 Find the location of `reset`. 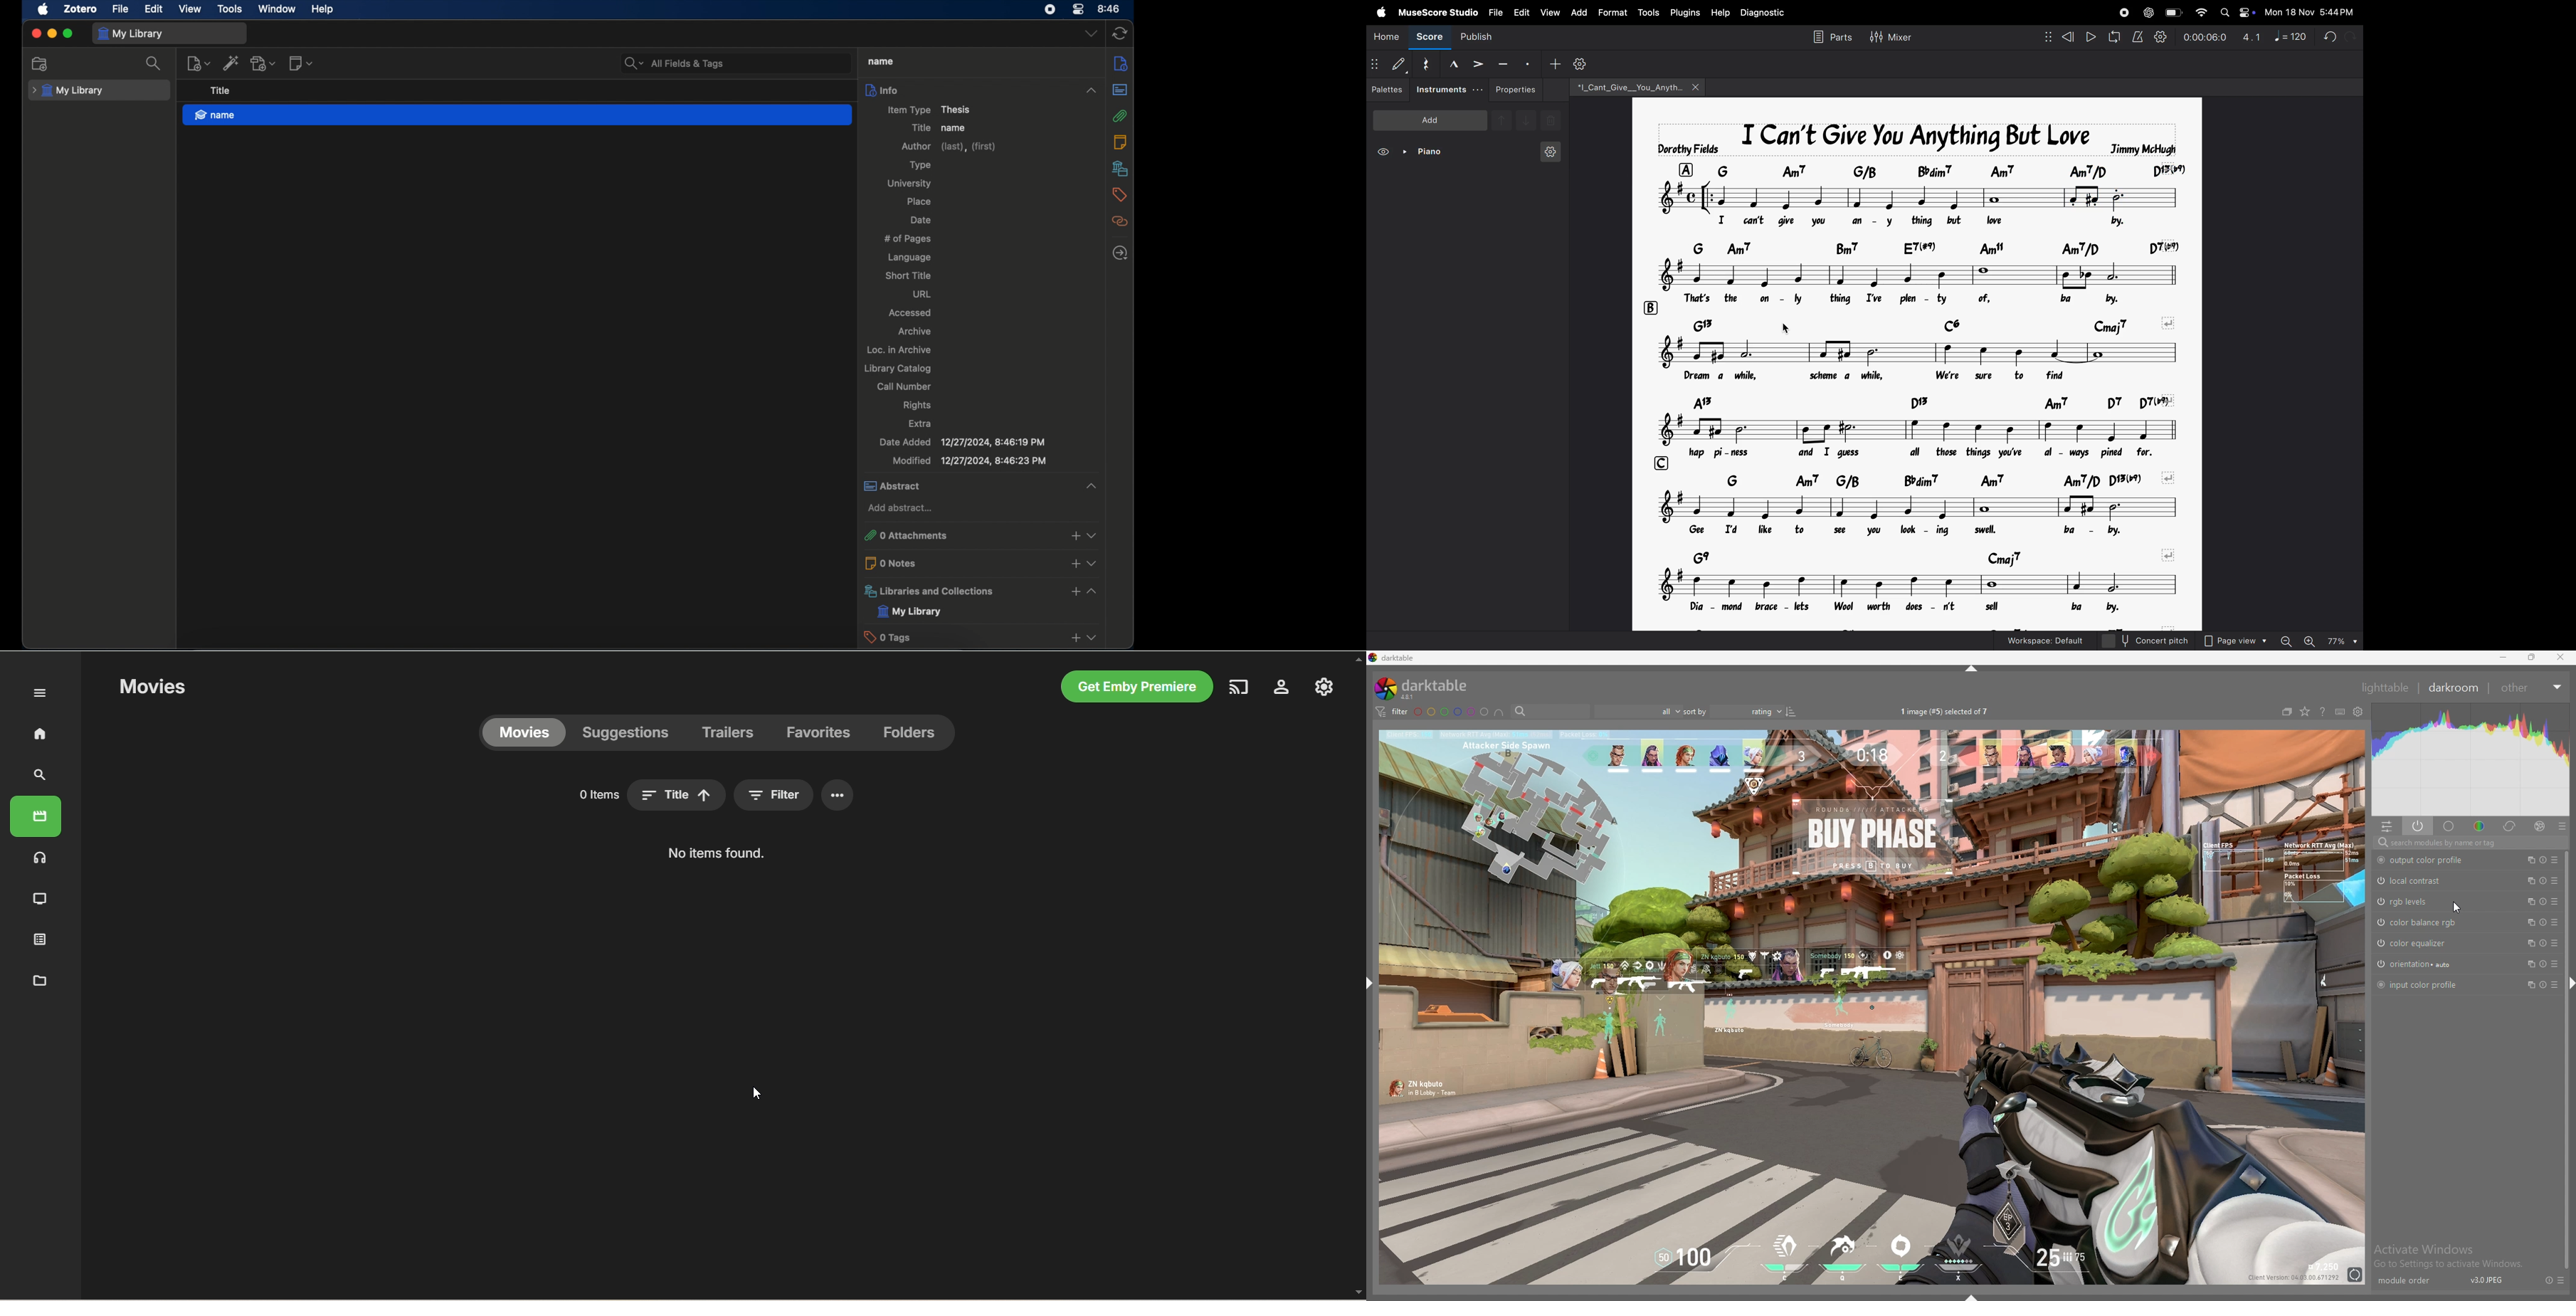

reset is located at coordinates (2542, 881).